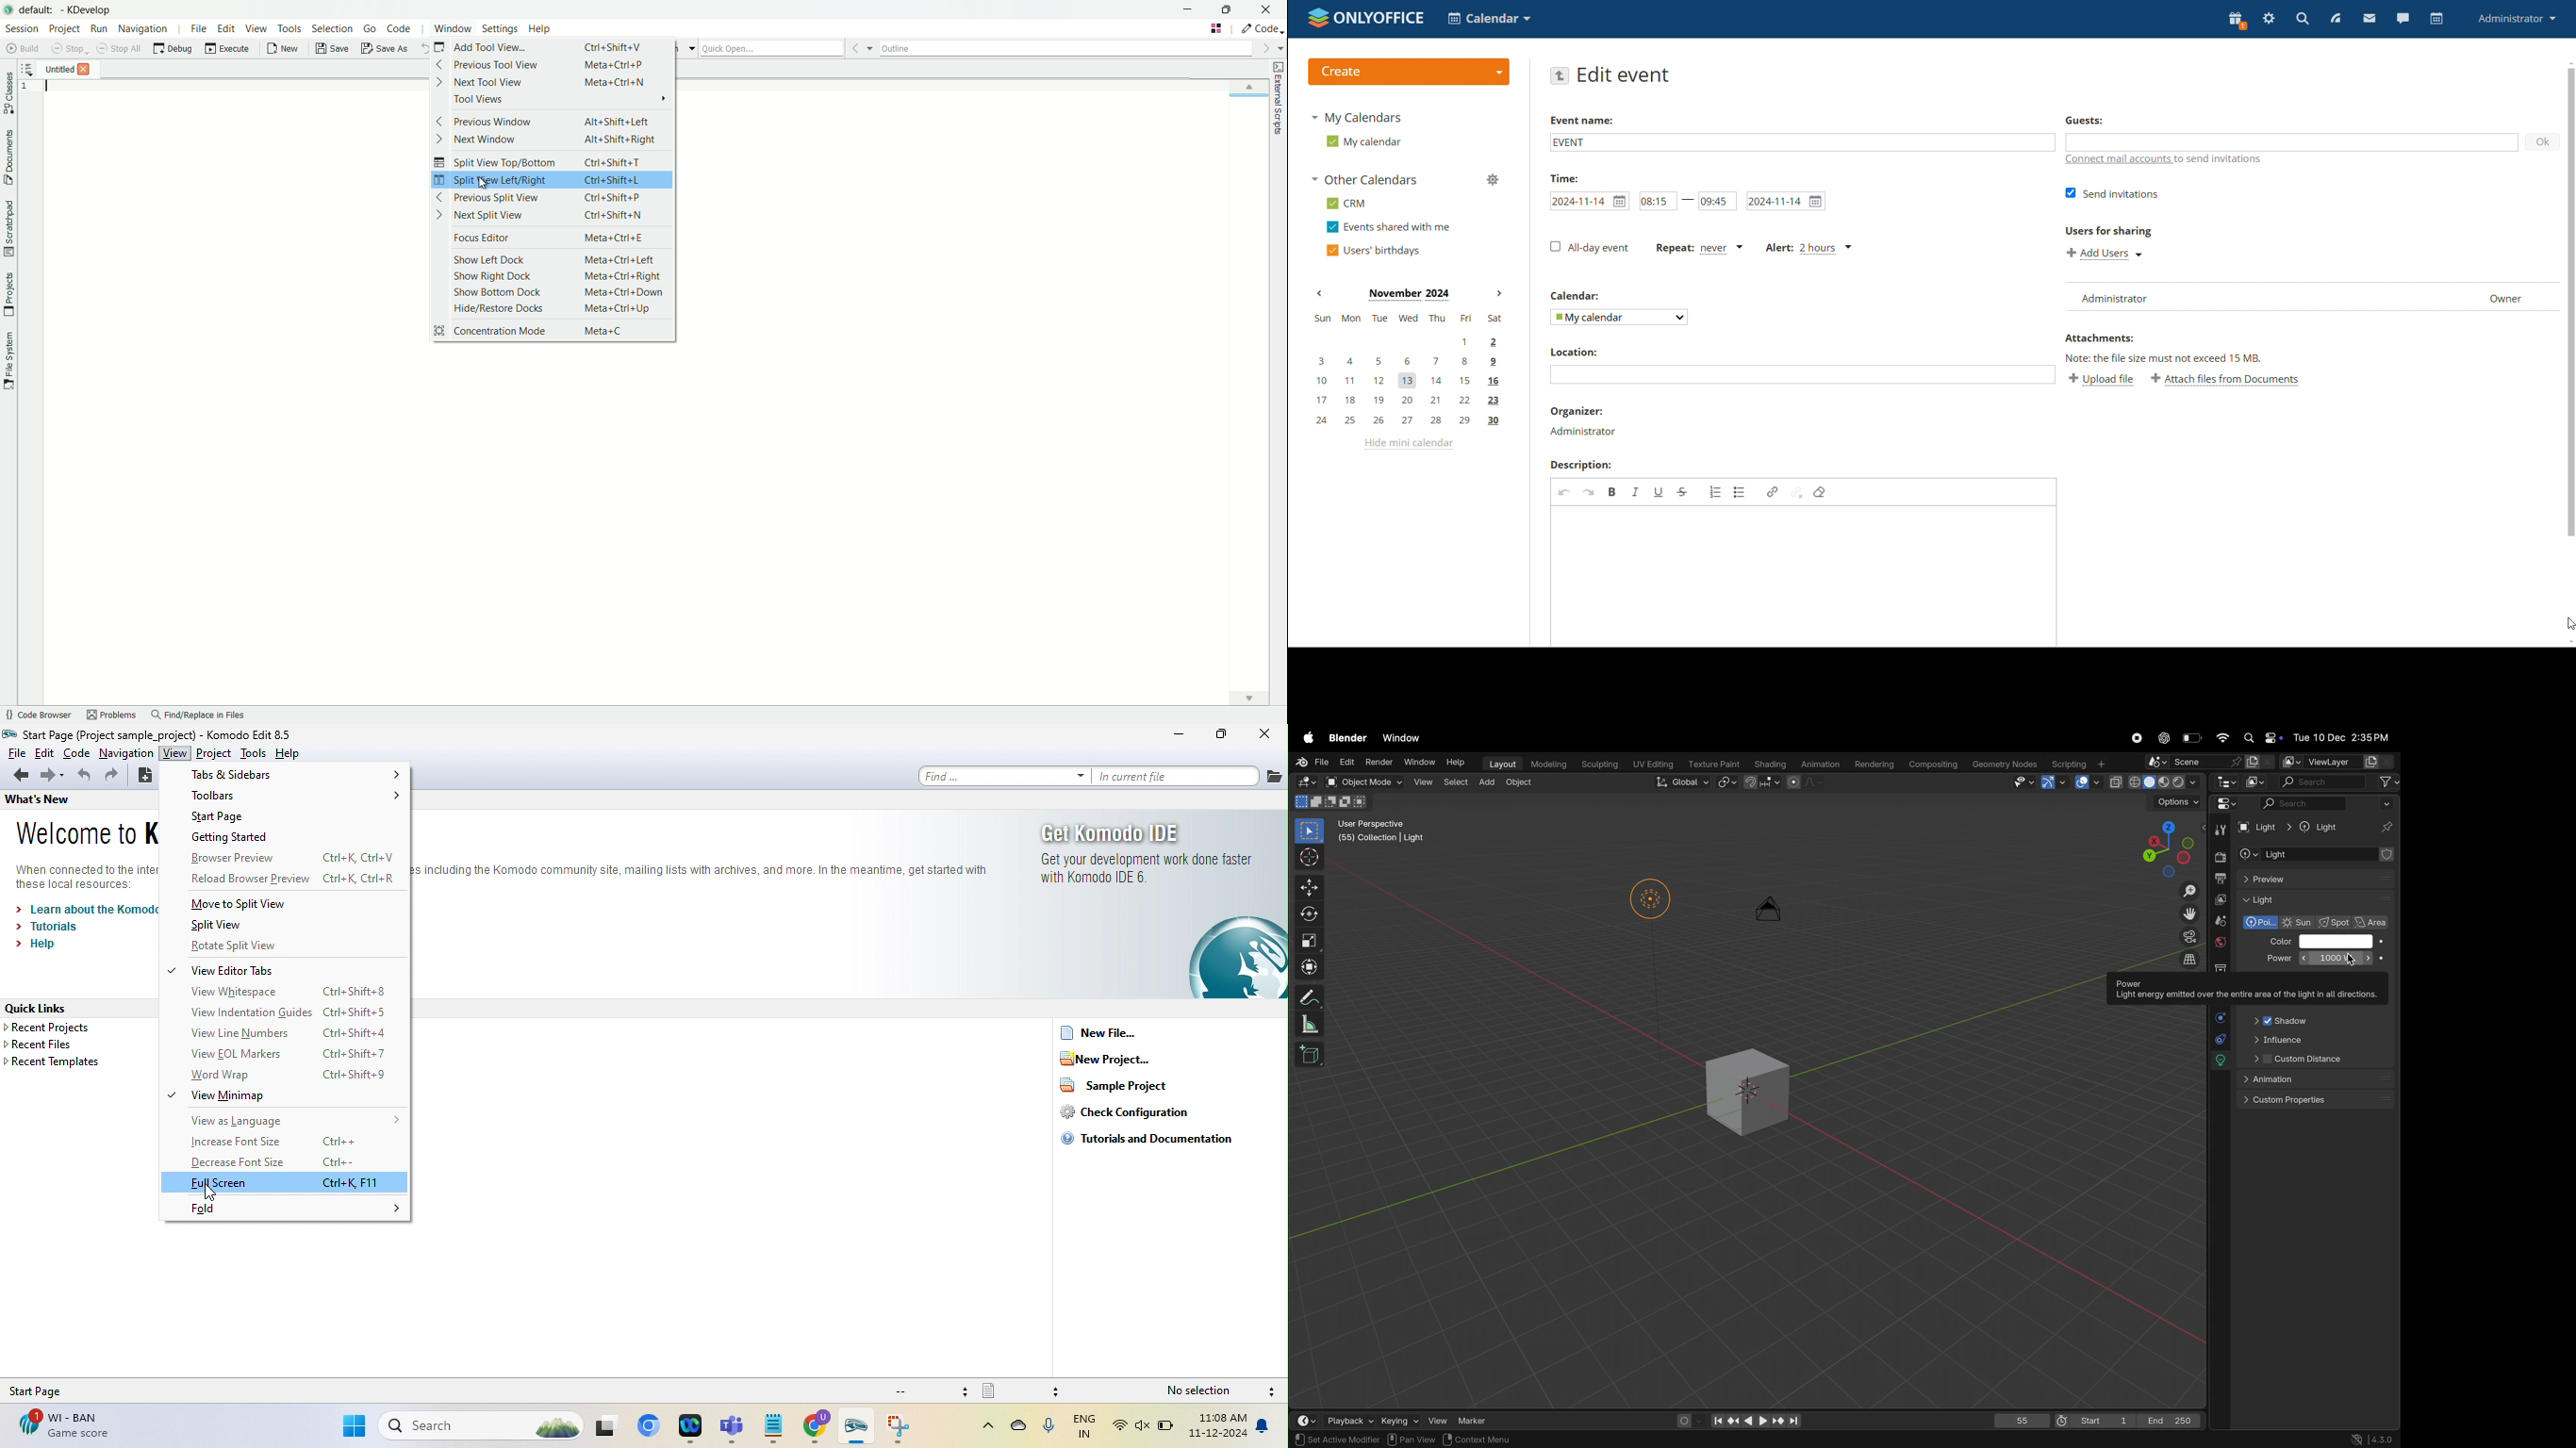 The width and height of the screenshot is (2576, 1456). What do you see at coordinates (2167, 360) in the screenshot?
I see `note about file size exceeding ` at bounding box center [2167, 360].